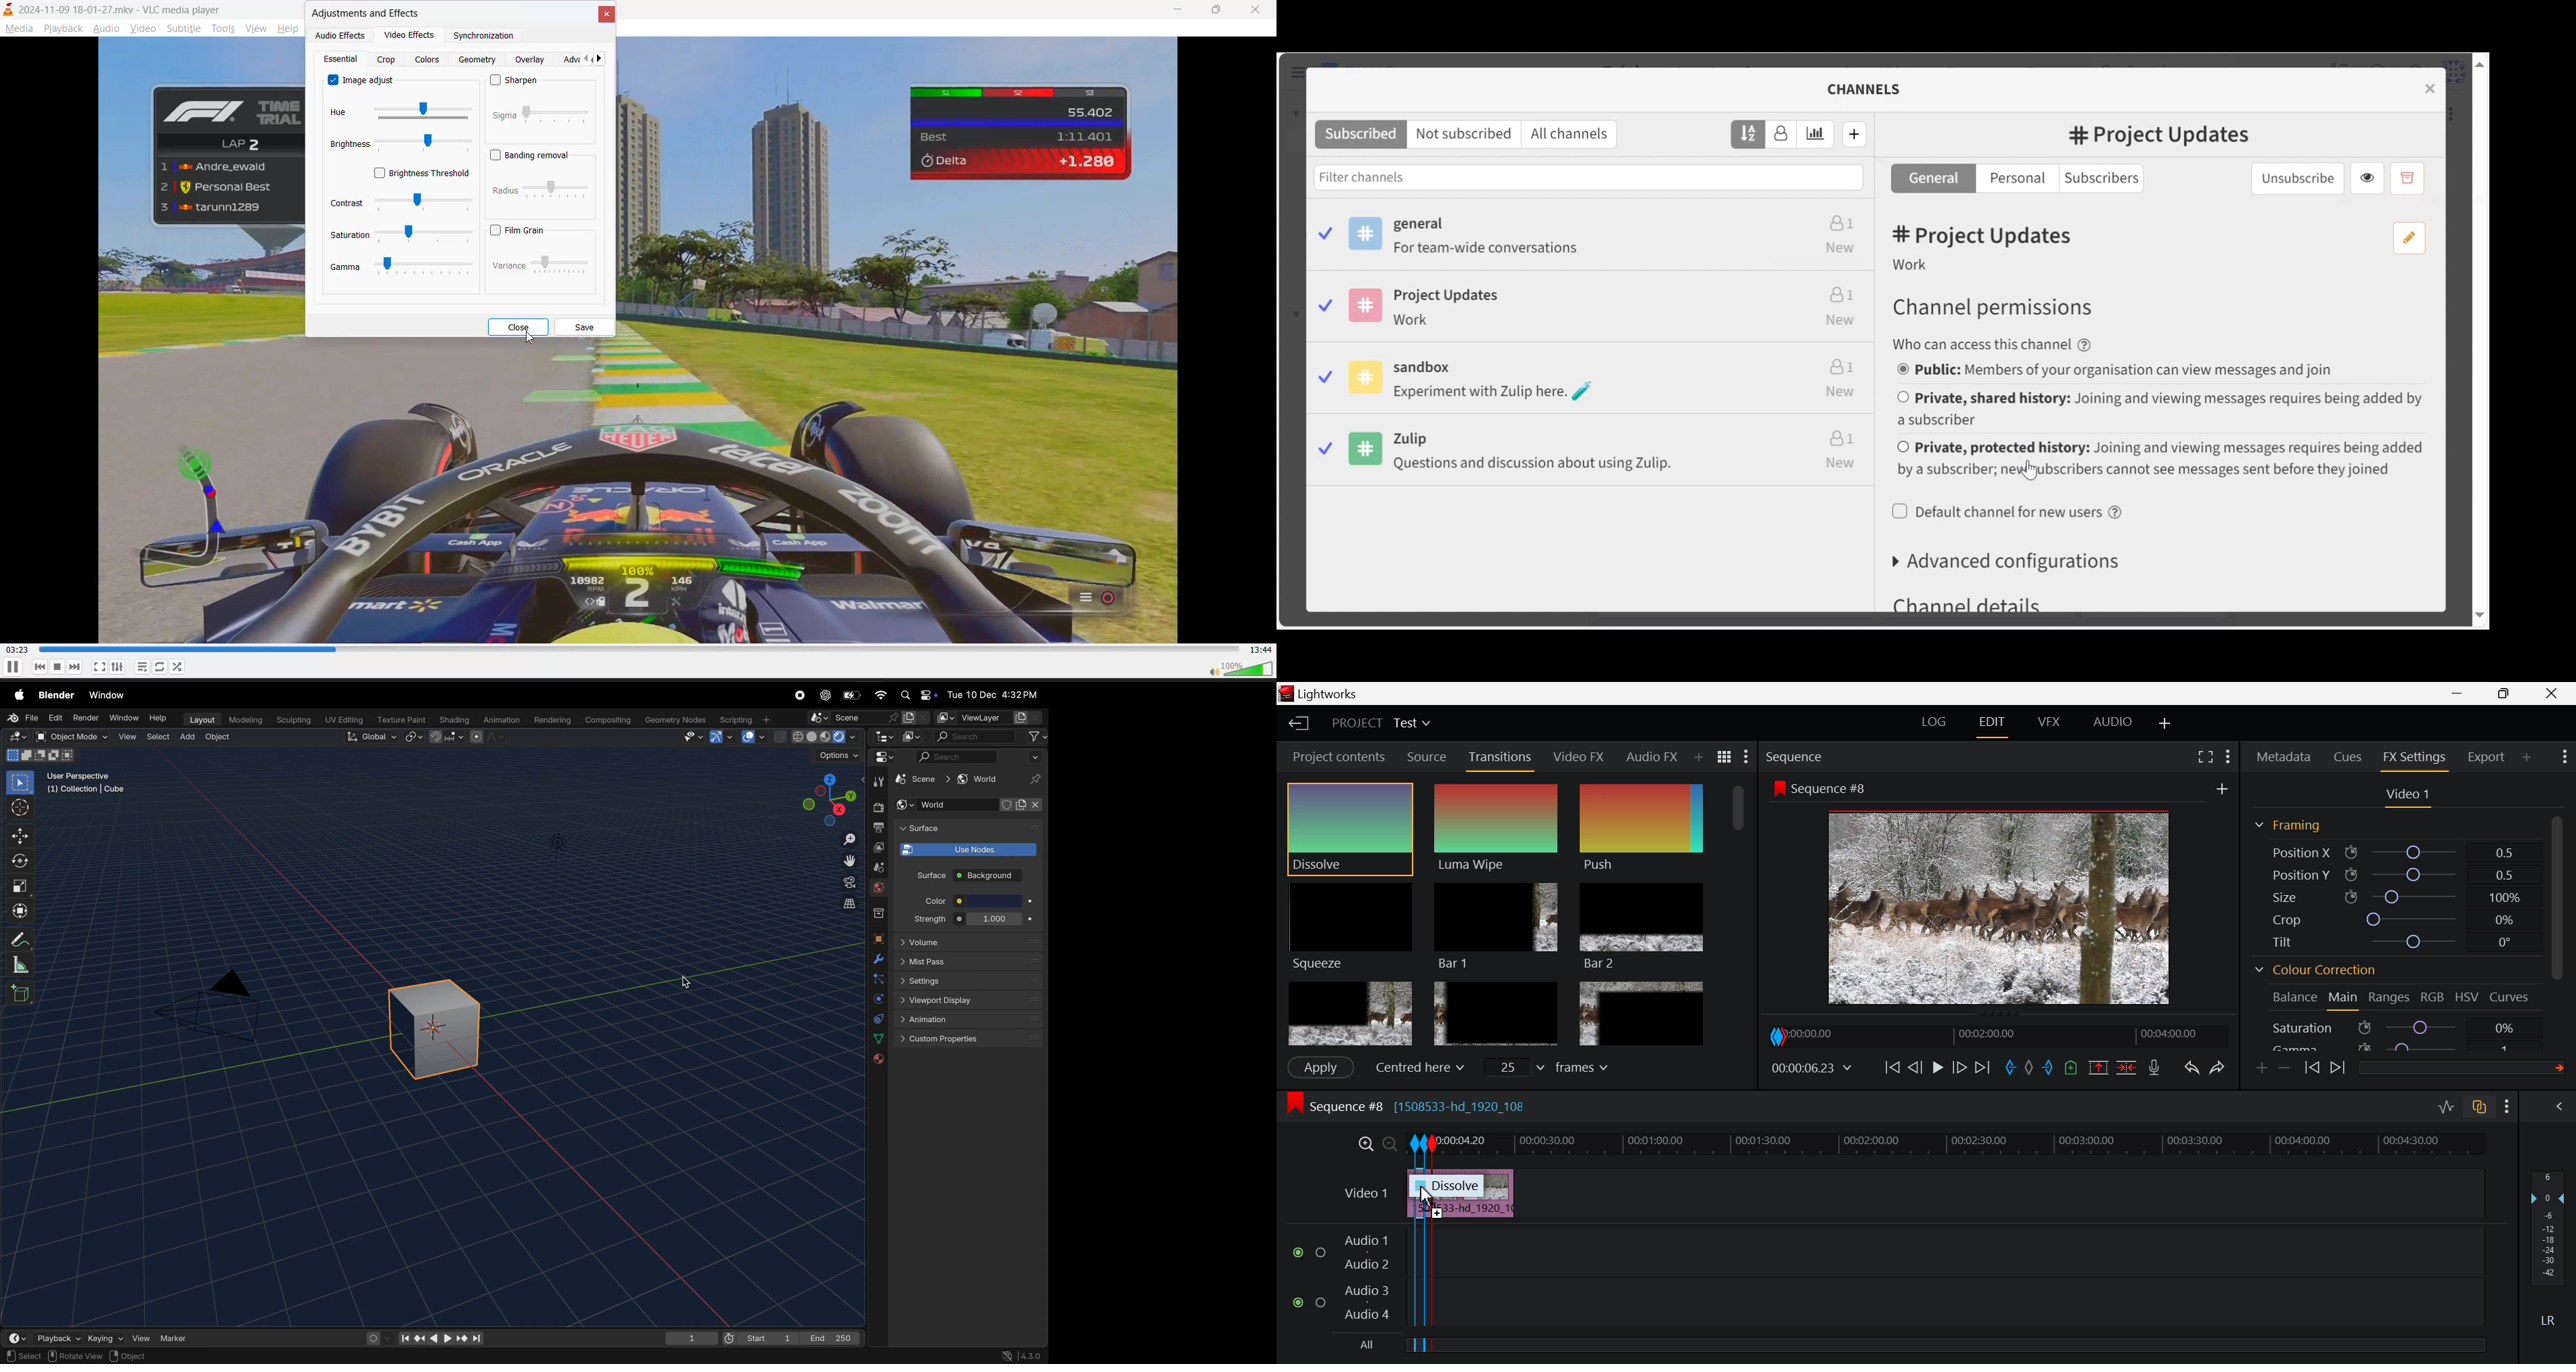 Image resolution: width=2576 pixels, height=1372 pixels. What do you see at coordinates (1995, 722) in the screenshot?
I see `EDIT Tab Open` at bounding box center [1995, 722].